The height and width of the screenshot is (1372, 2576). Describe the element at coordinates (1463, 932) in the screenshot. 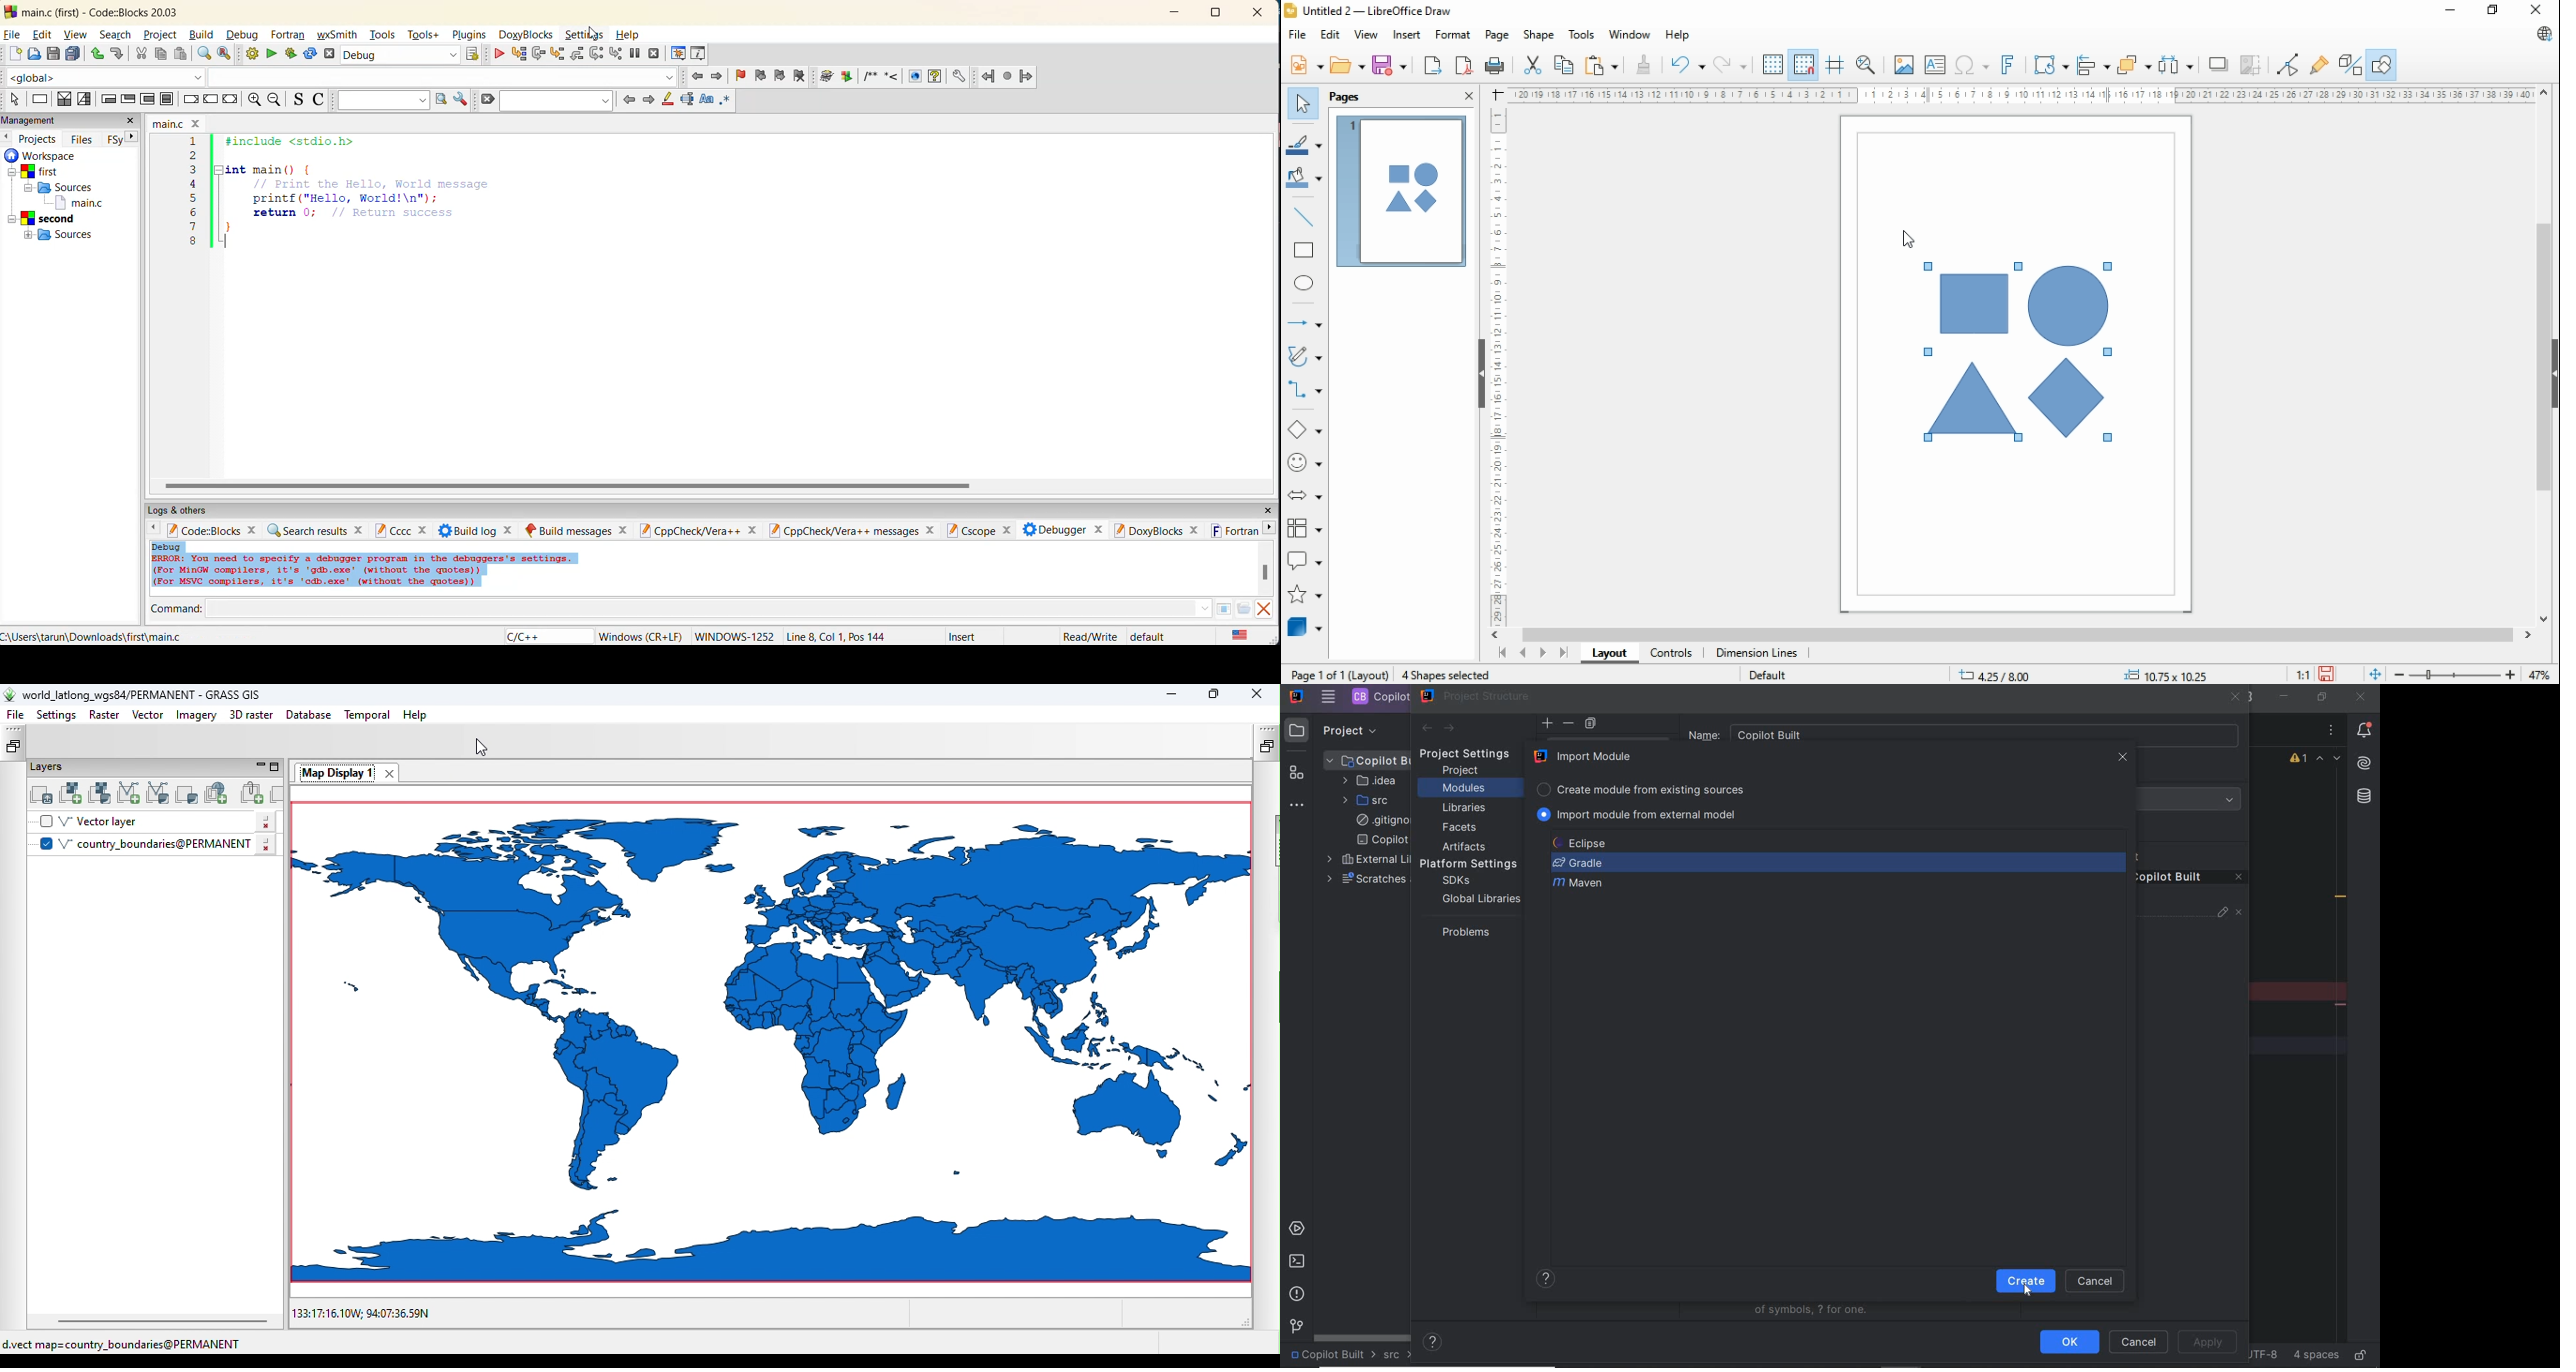

I see `problems` at that location.